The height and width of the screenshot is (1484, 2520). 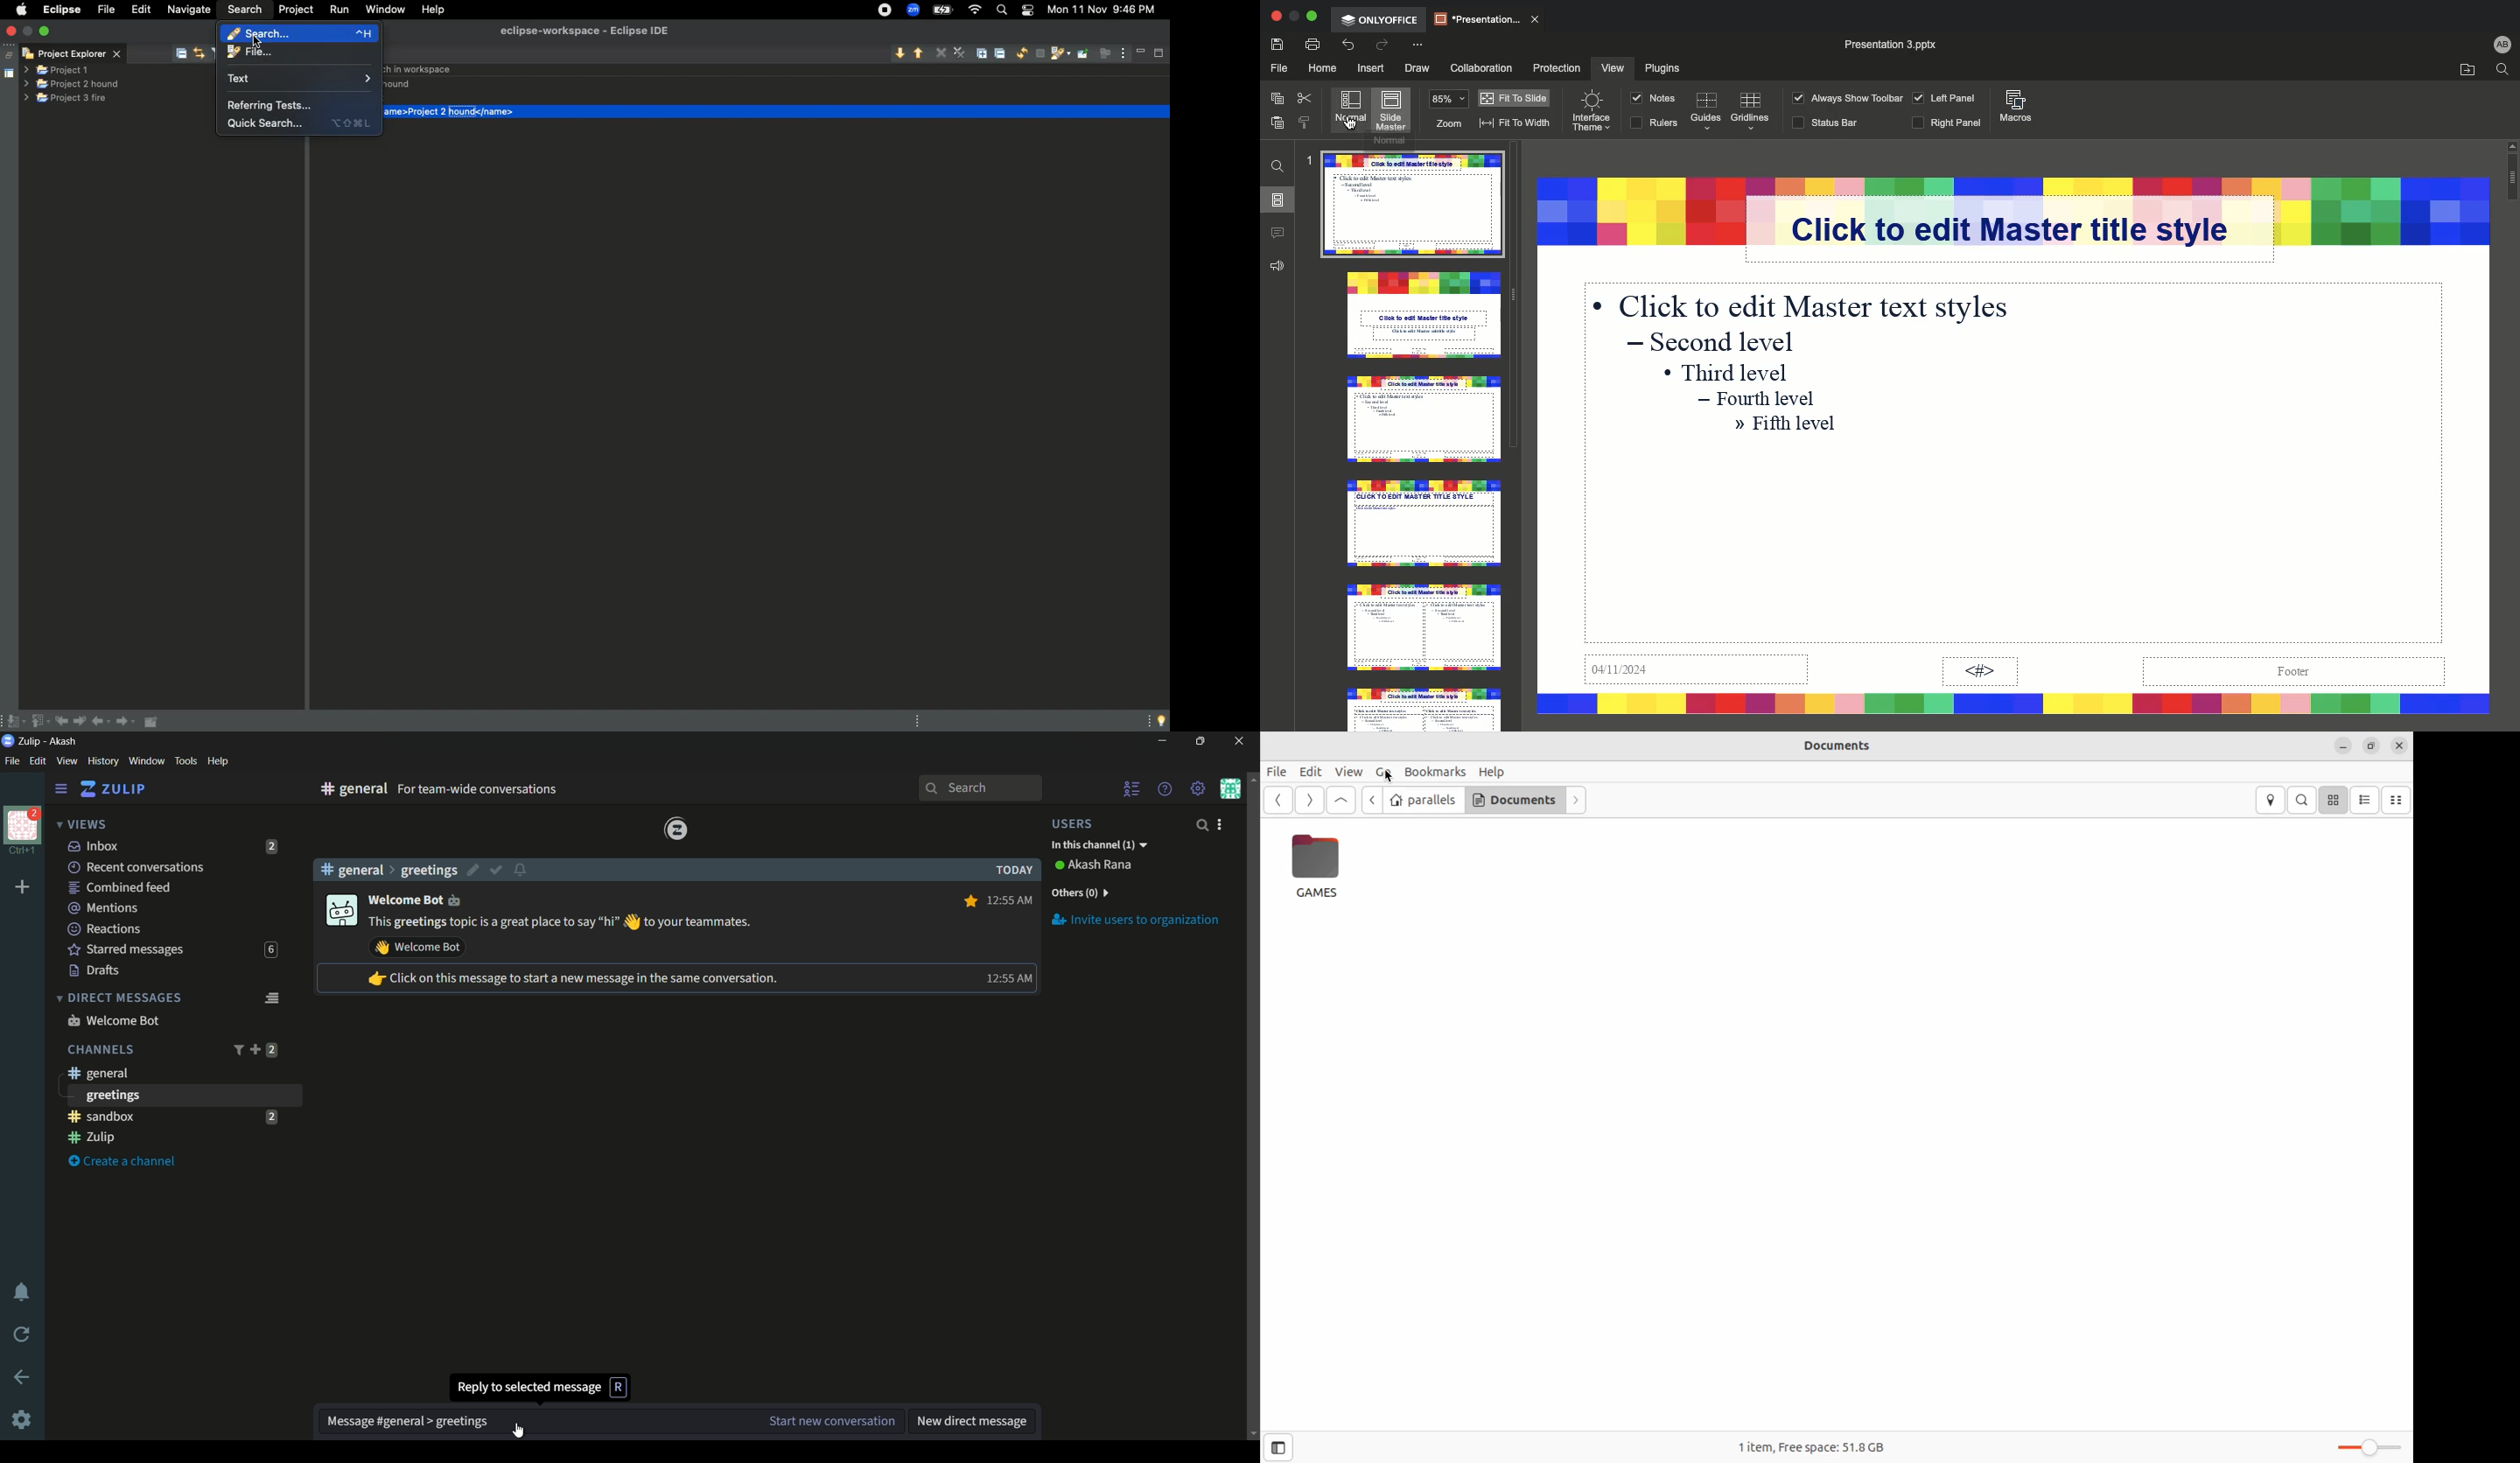 What do you see at coordinates (1079, 893) in the screenshot?
I see `others (0)` at bounding box center [1079, 893].